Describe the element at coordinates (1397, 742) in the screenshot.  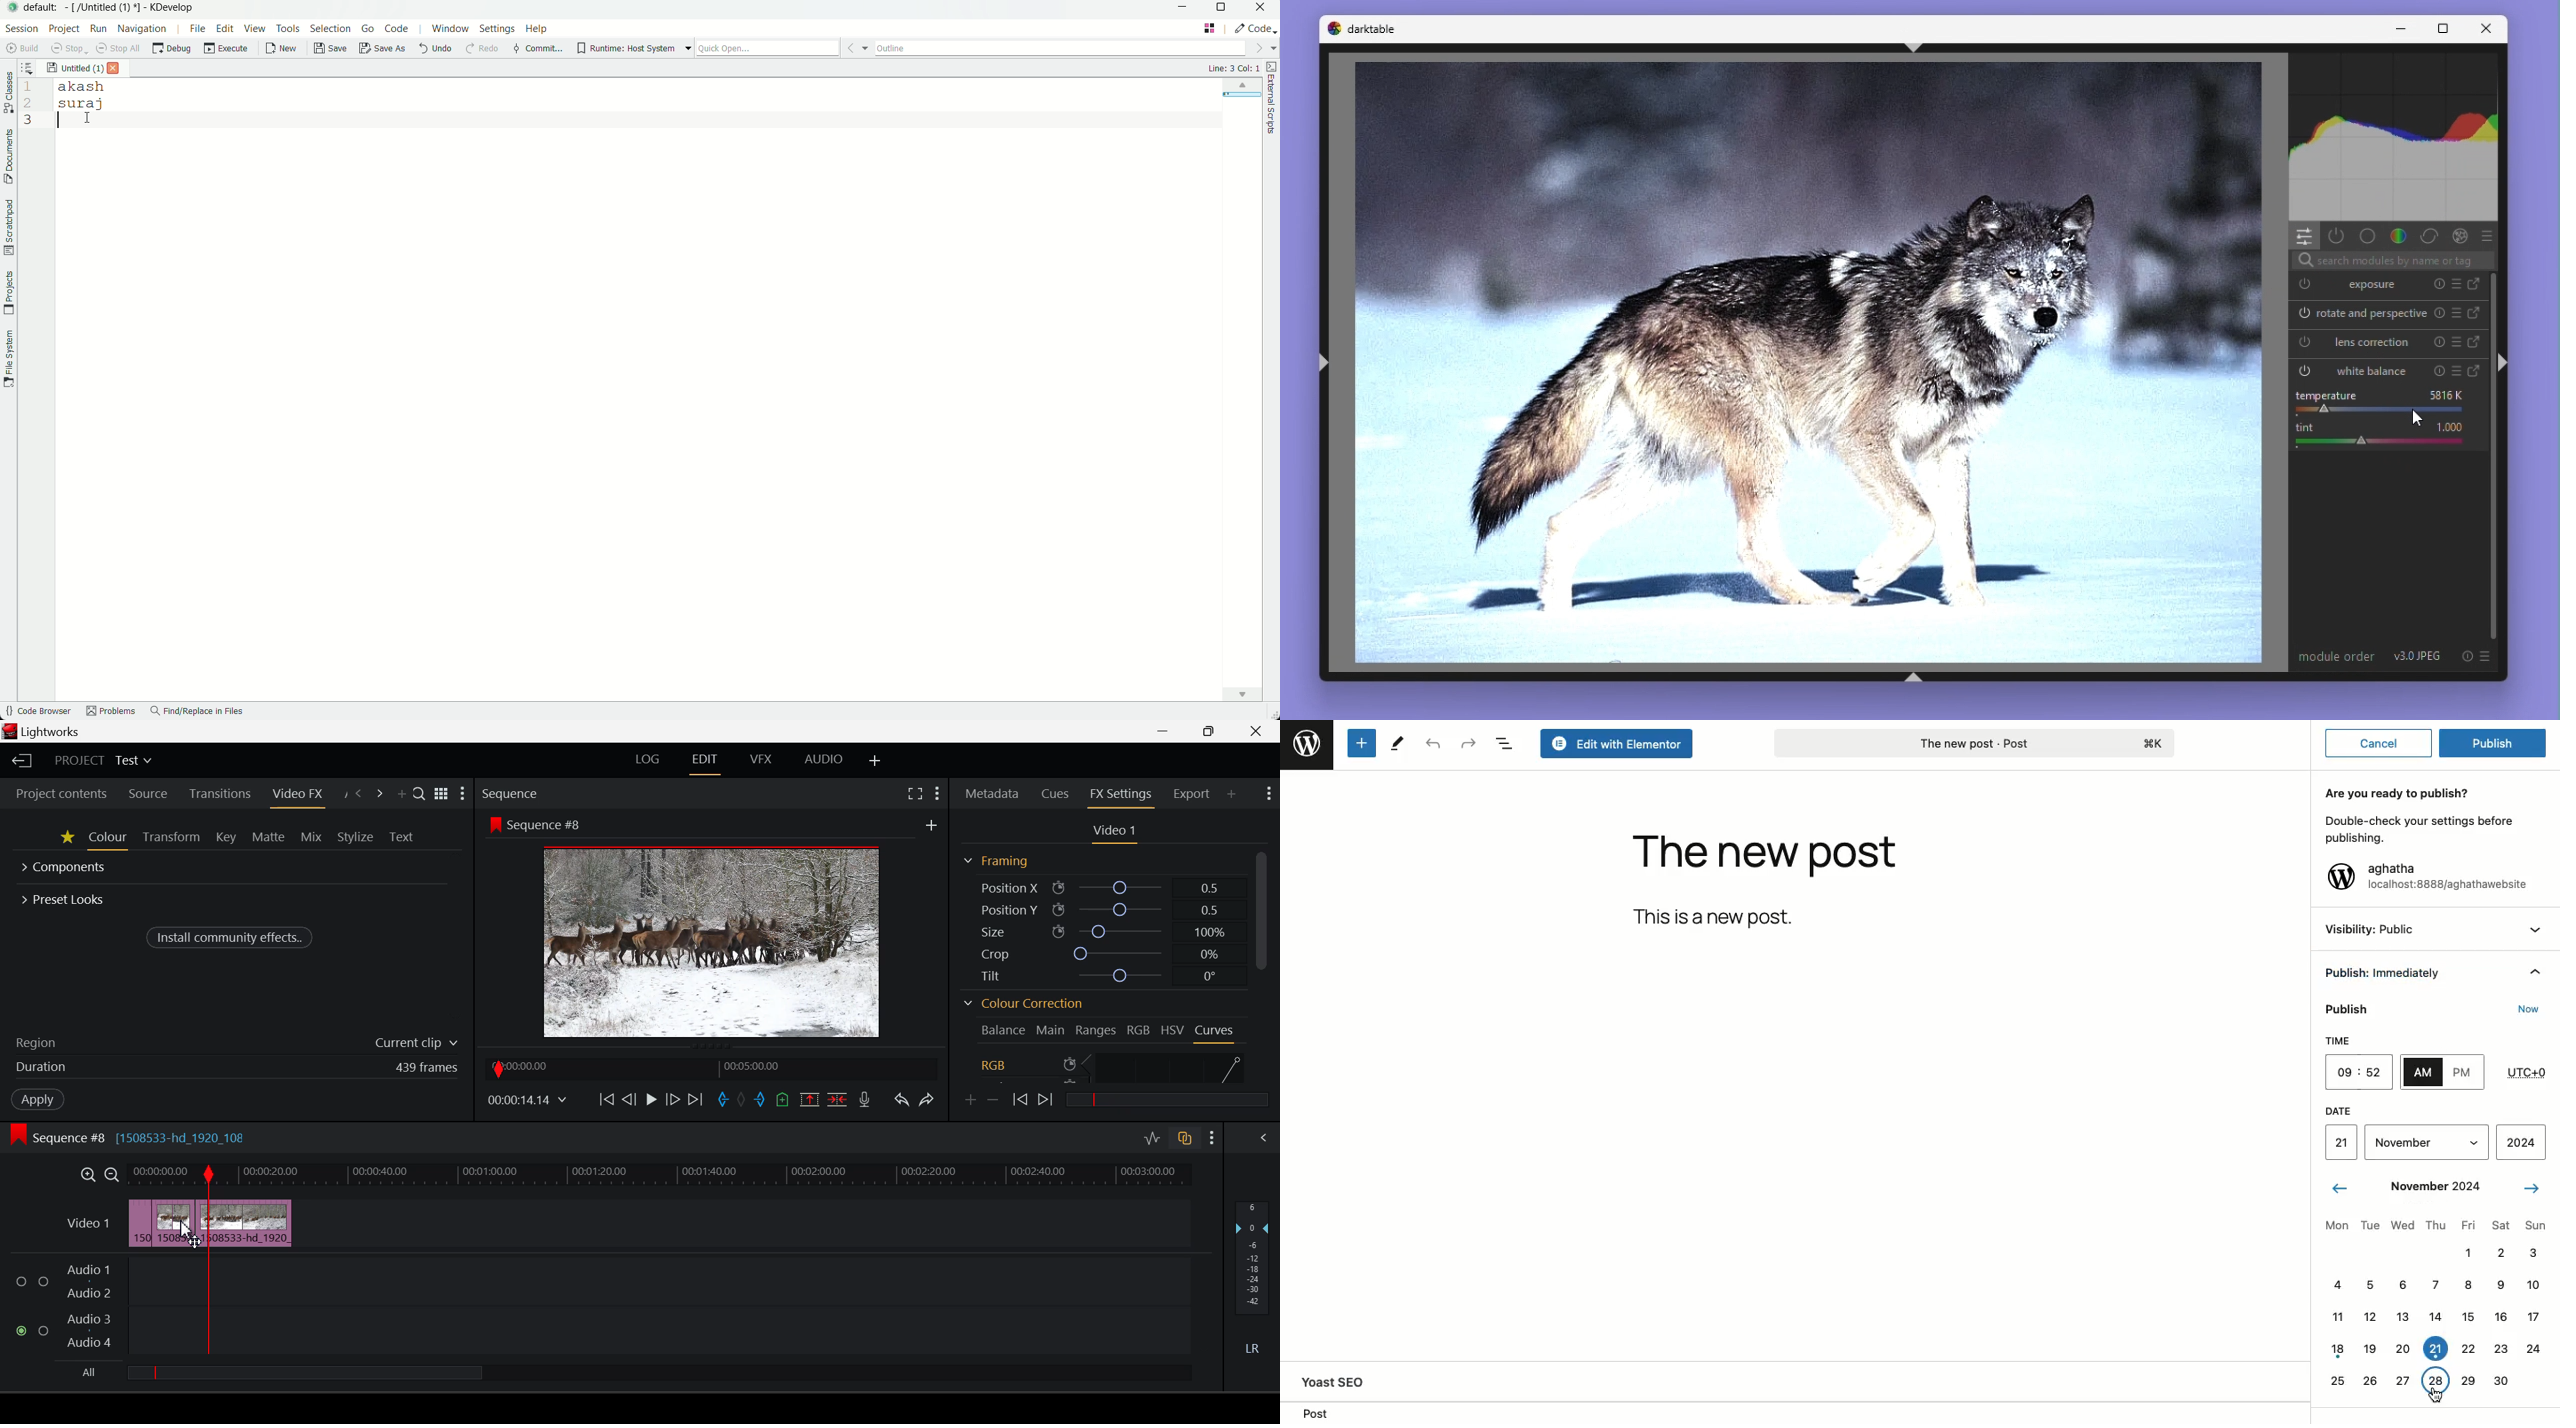
I see `Tools` at that location.